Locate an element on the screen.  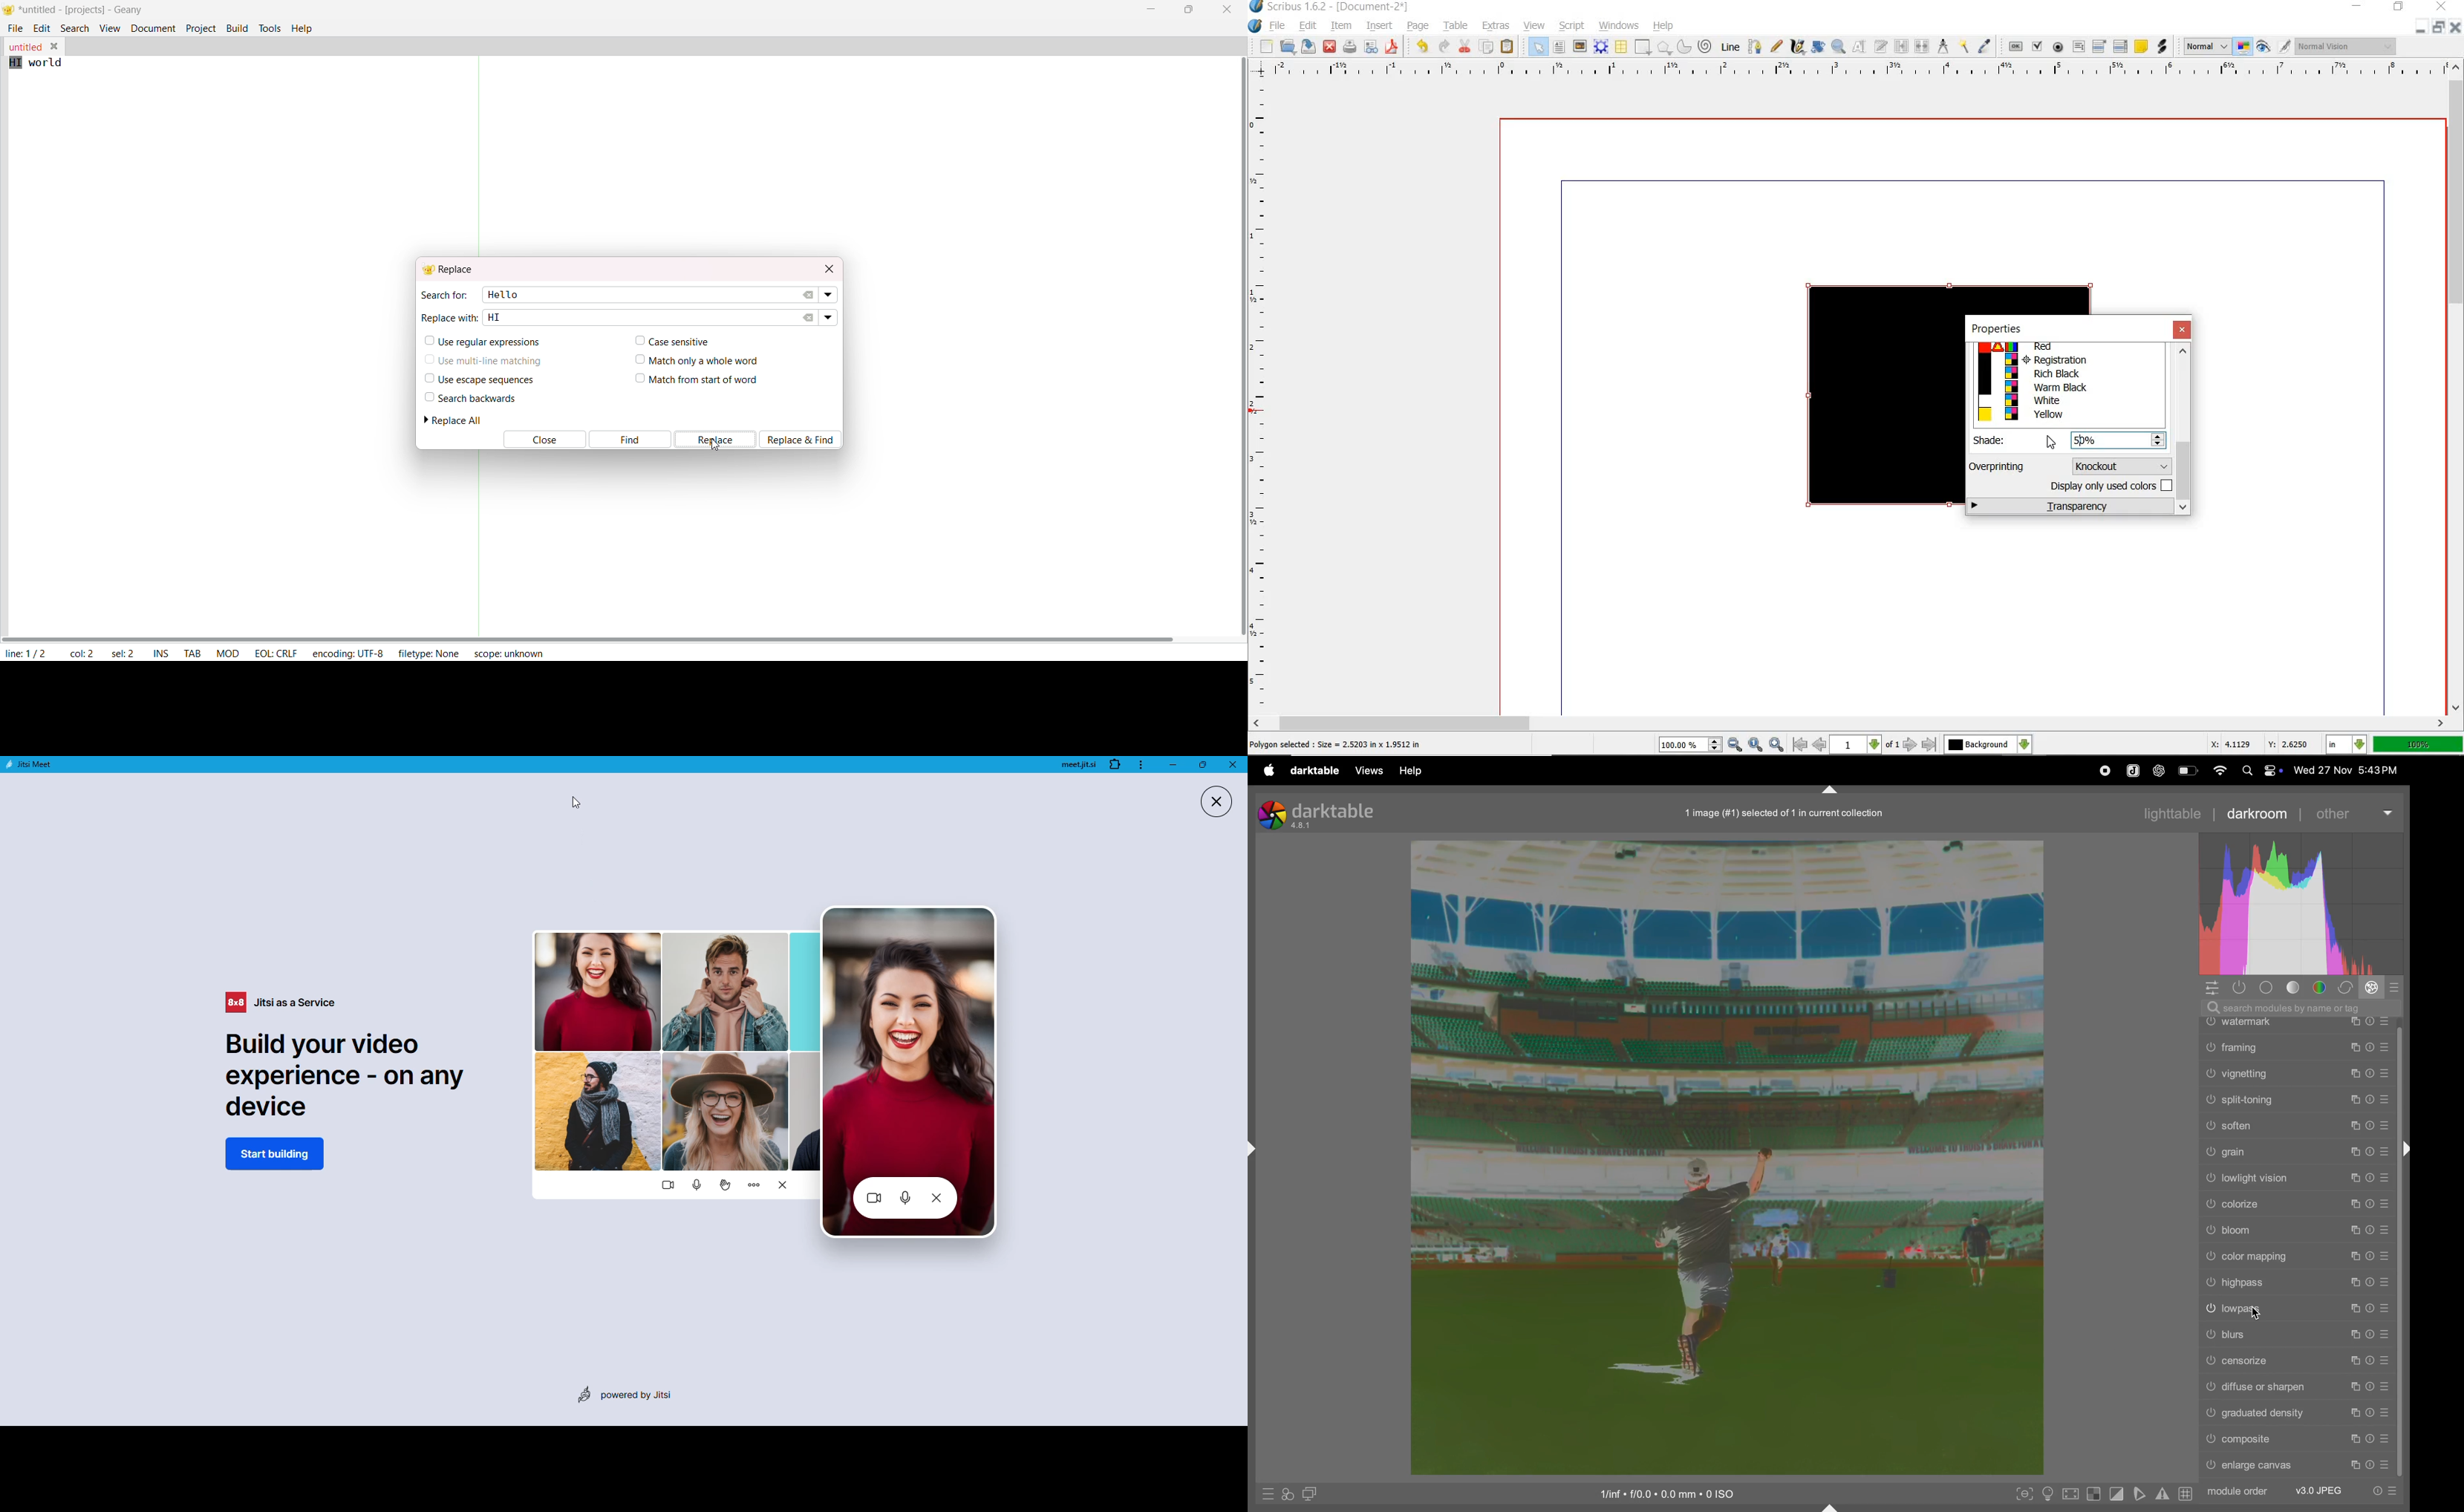
Scribus 1.6.2 - [Document-2*] is located at coordinates (1331, 7).